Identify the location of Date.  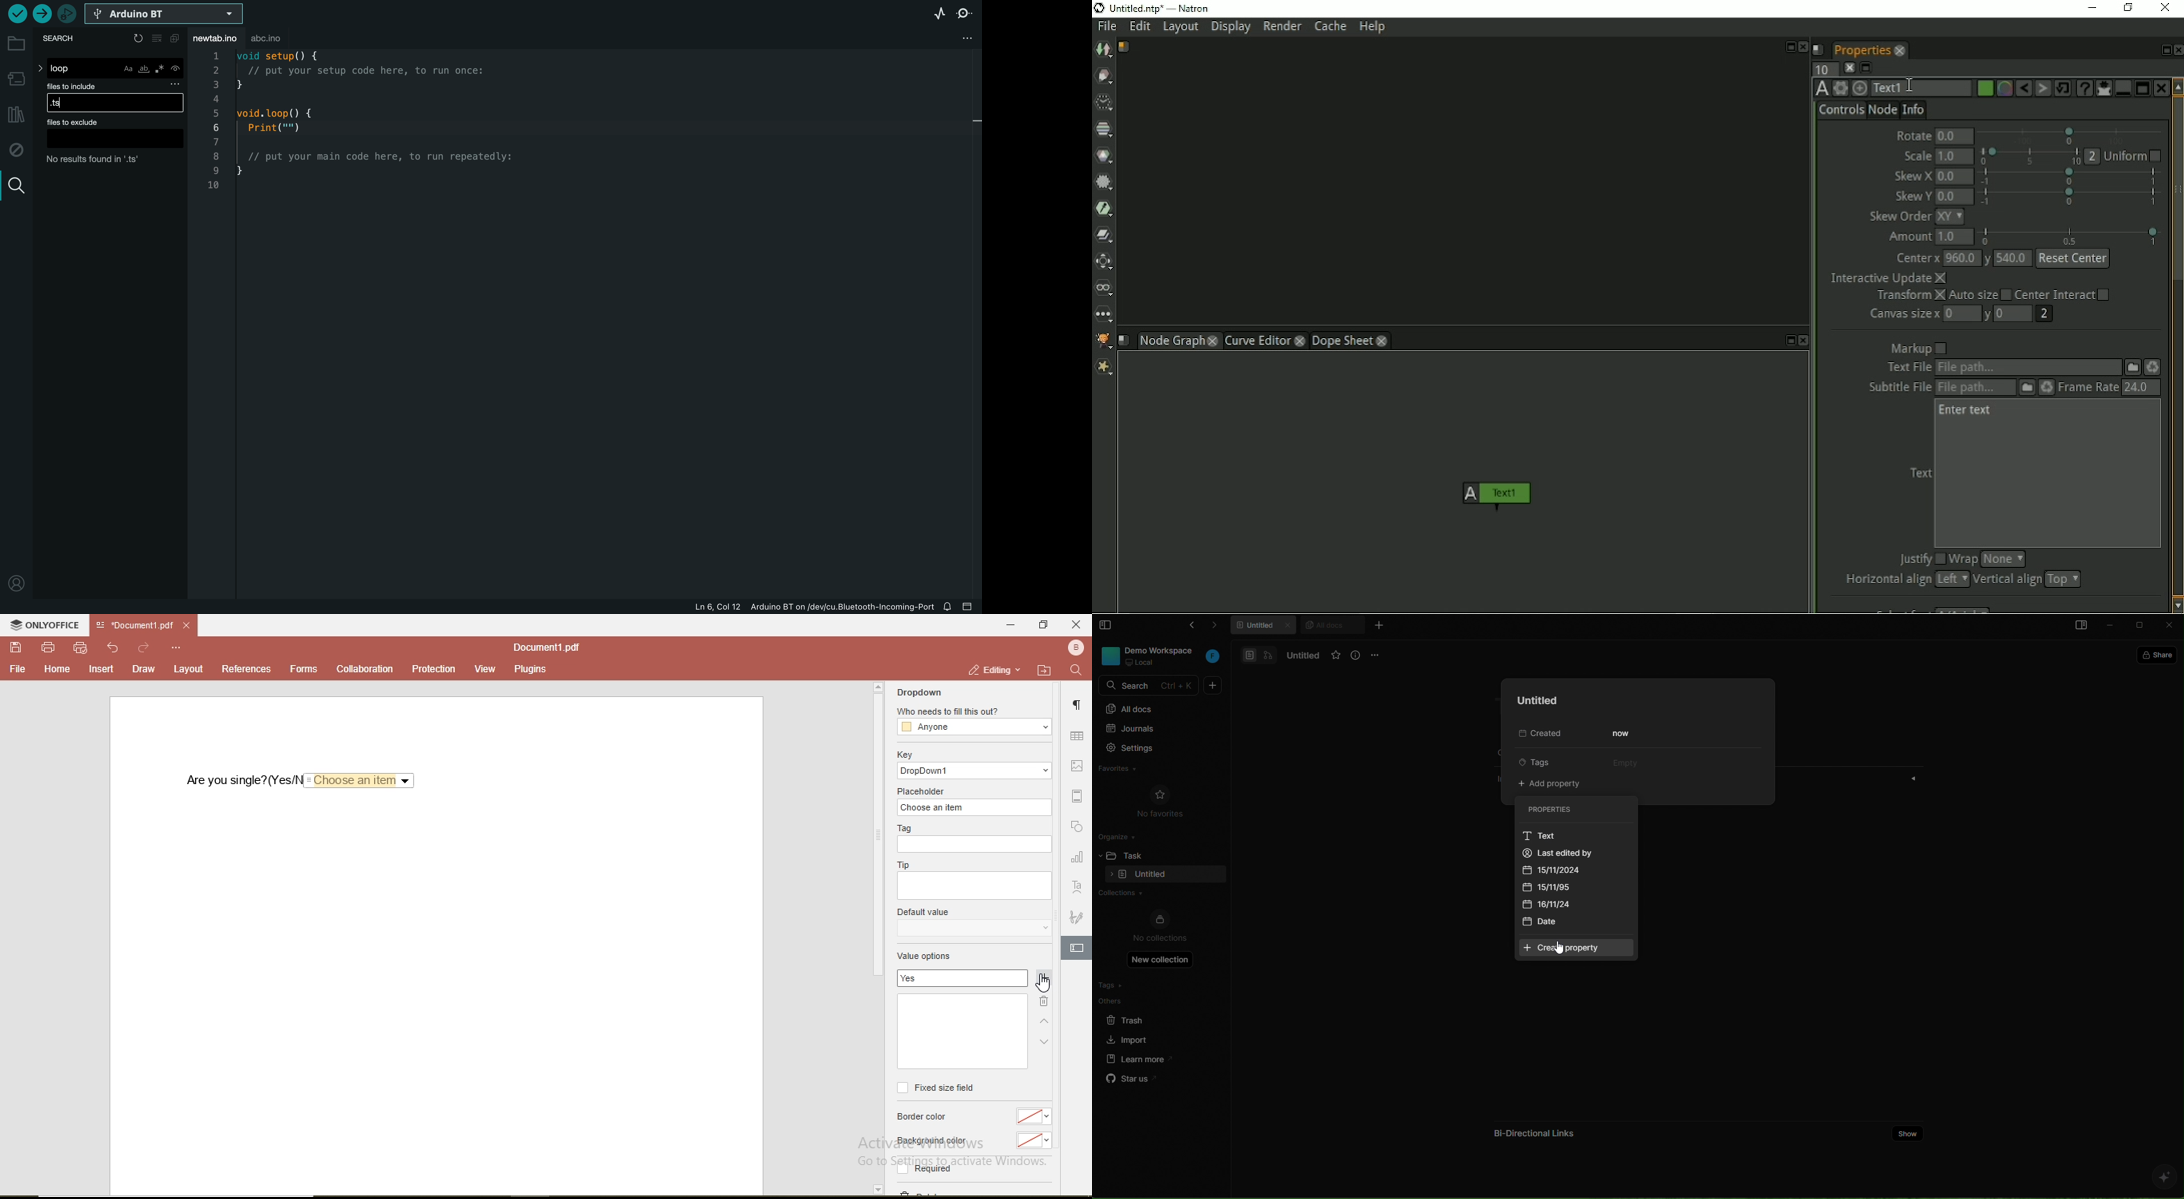
(1544, 923).